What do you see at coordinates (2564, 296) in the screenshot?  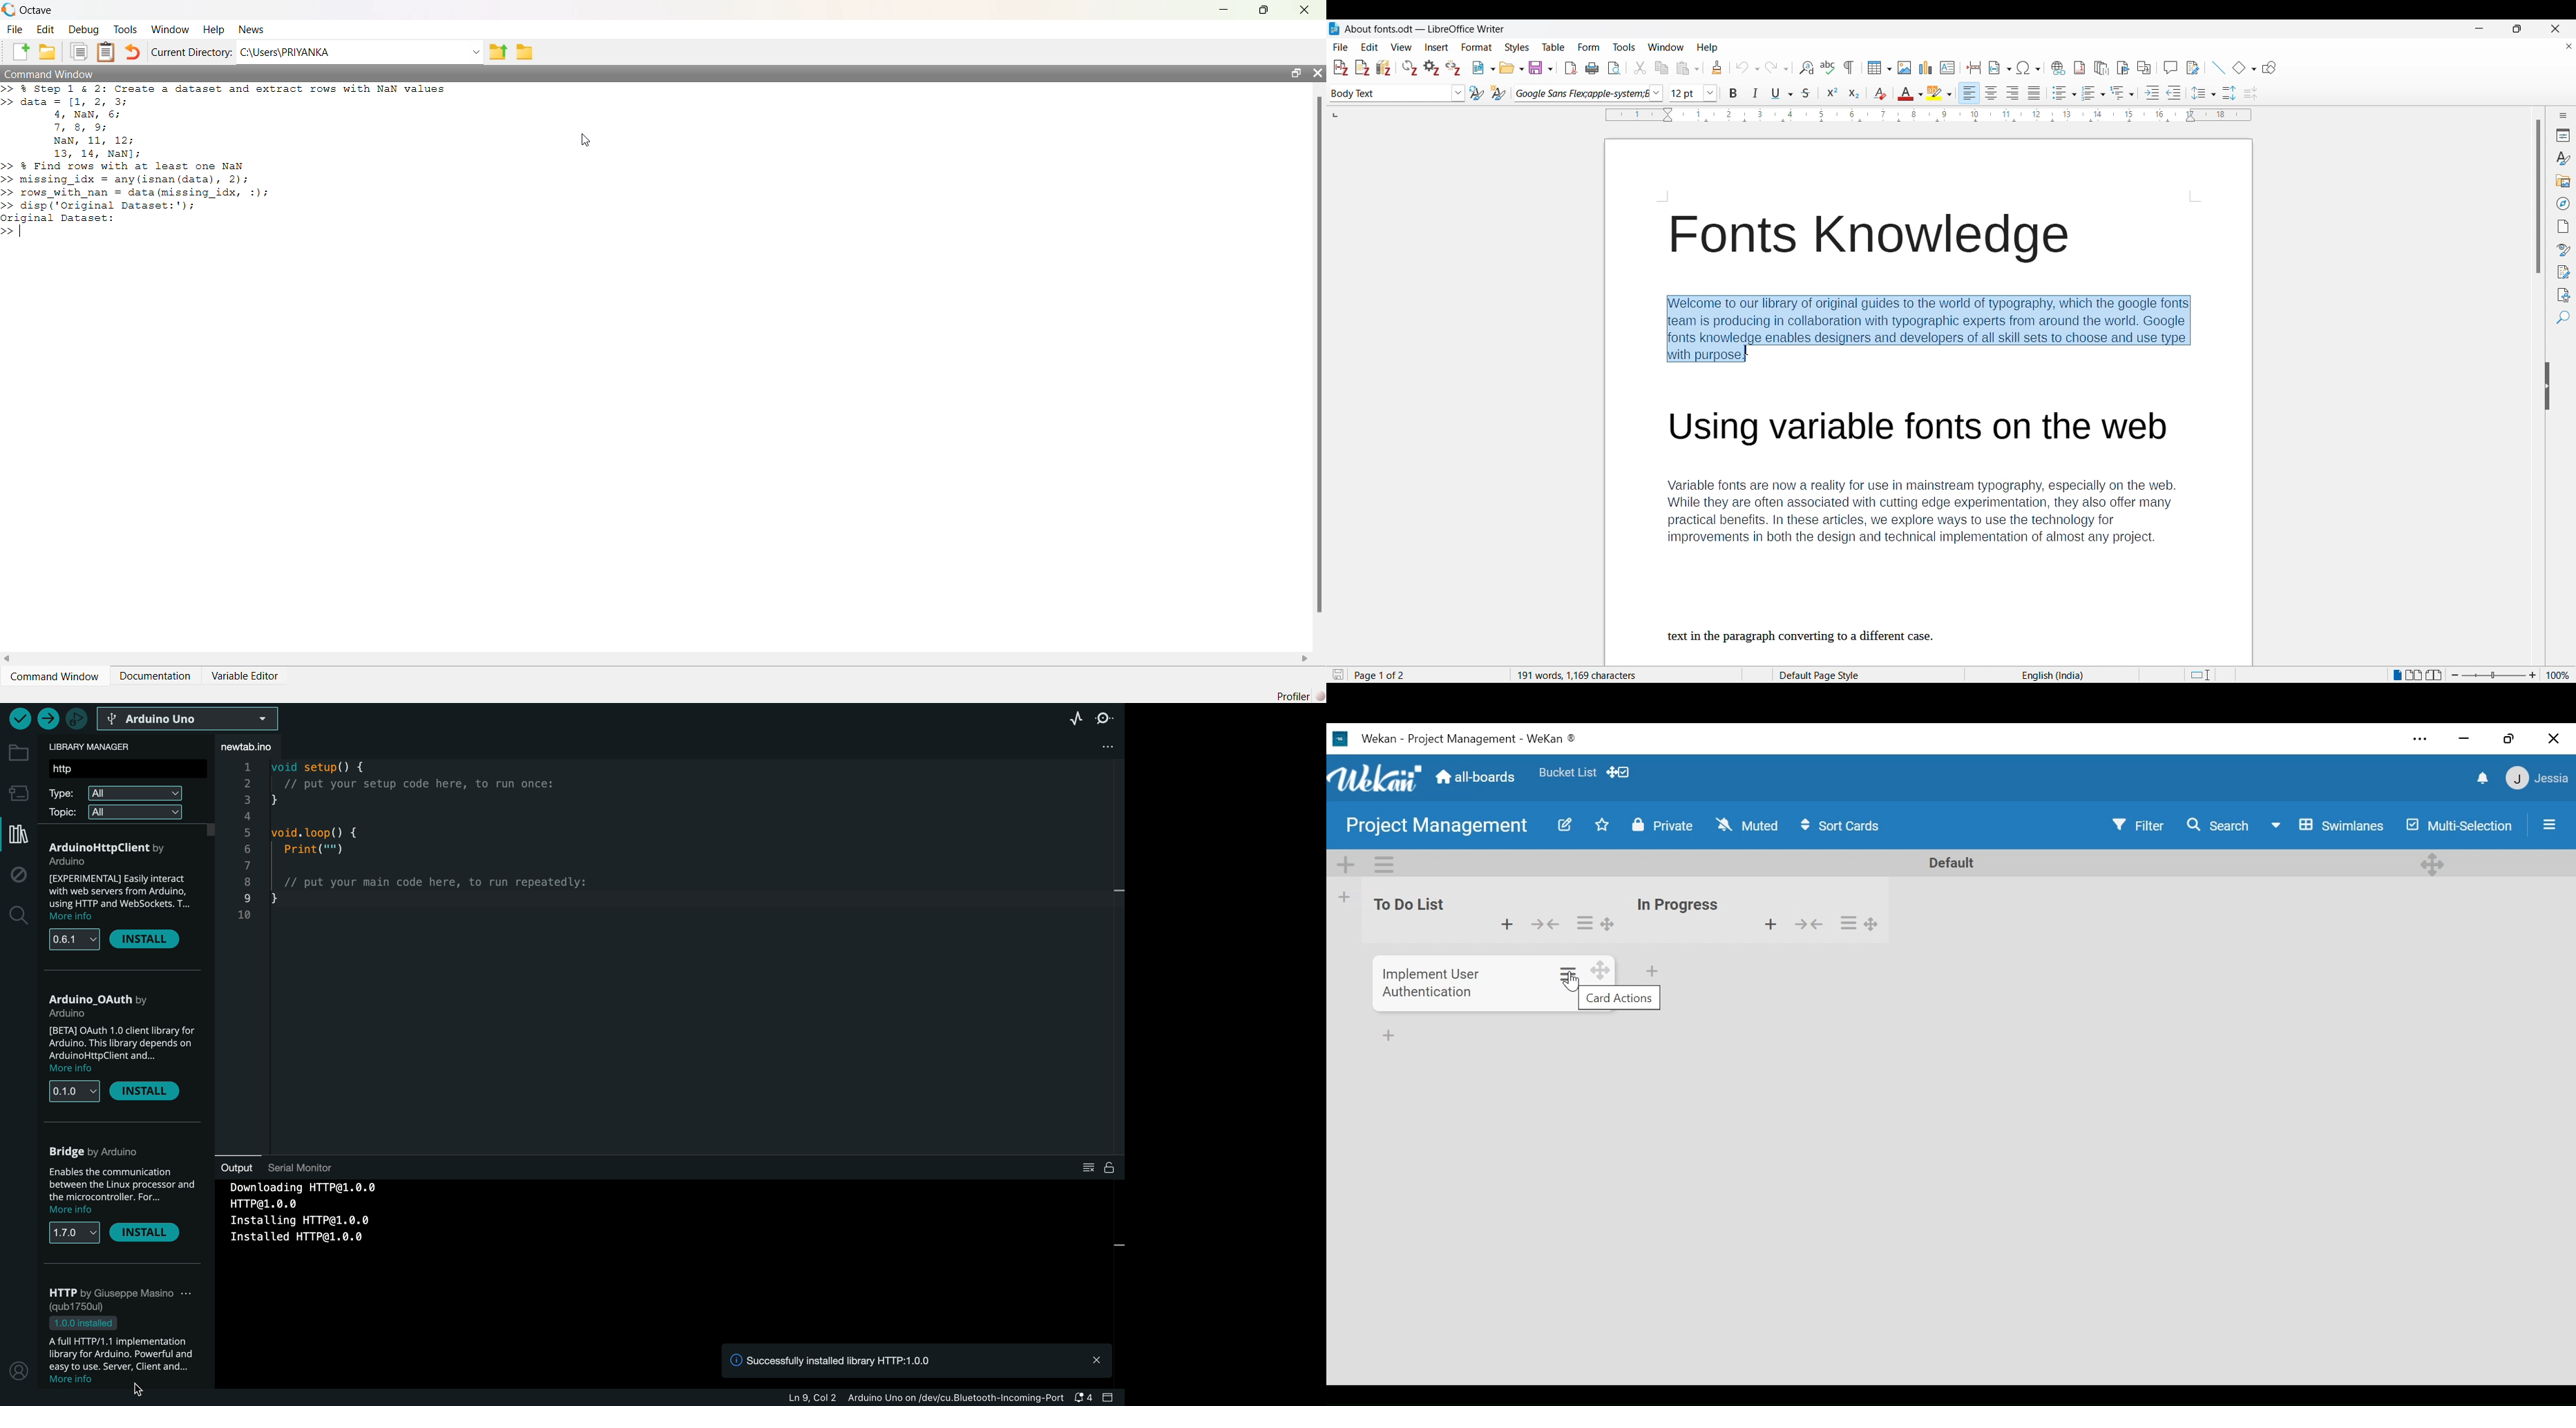 I see `Accessibility check` at bounding box center [2564, 296].